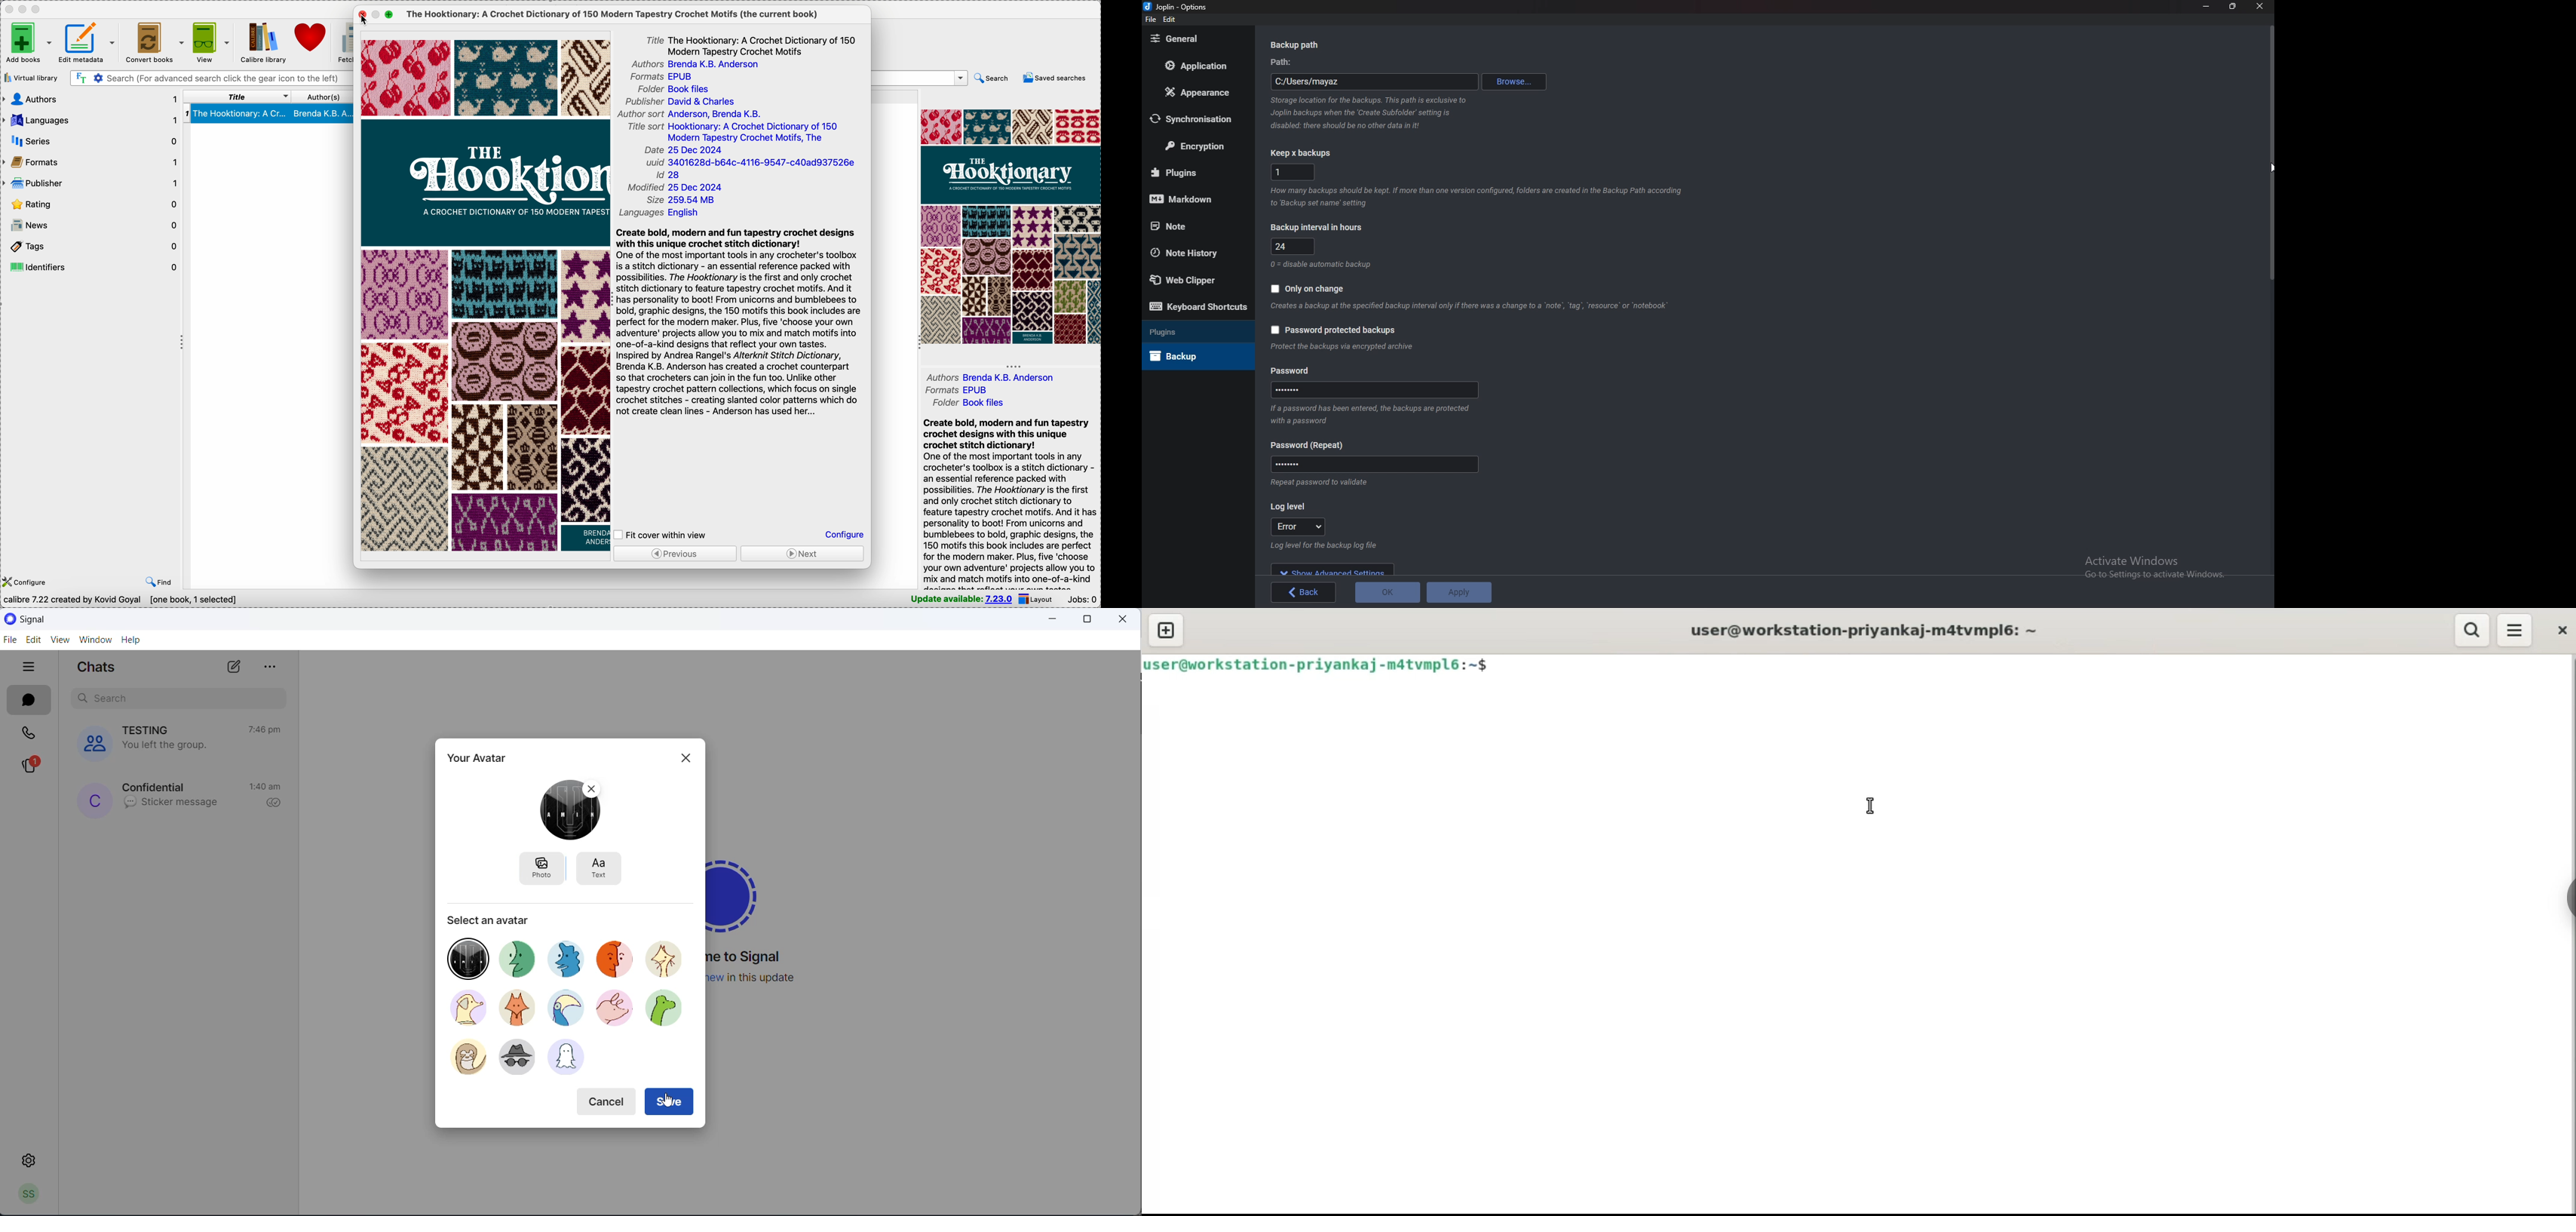 Image resolution: width=2576 pixels, height=1232 pixels. I want to click on fetch news, so click(342, 43).